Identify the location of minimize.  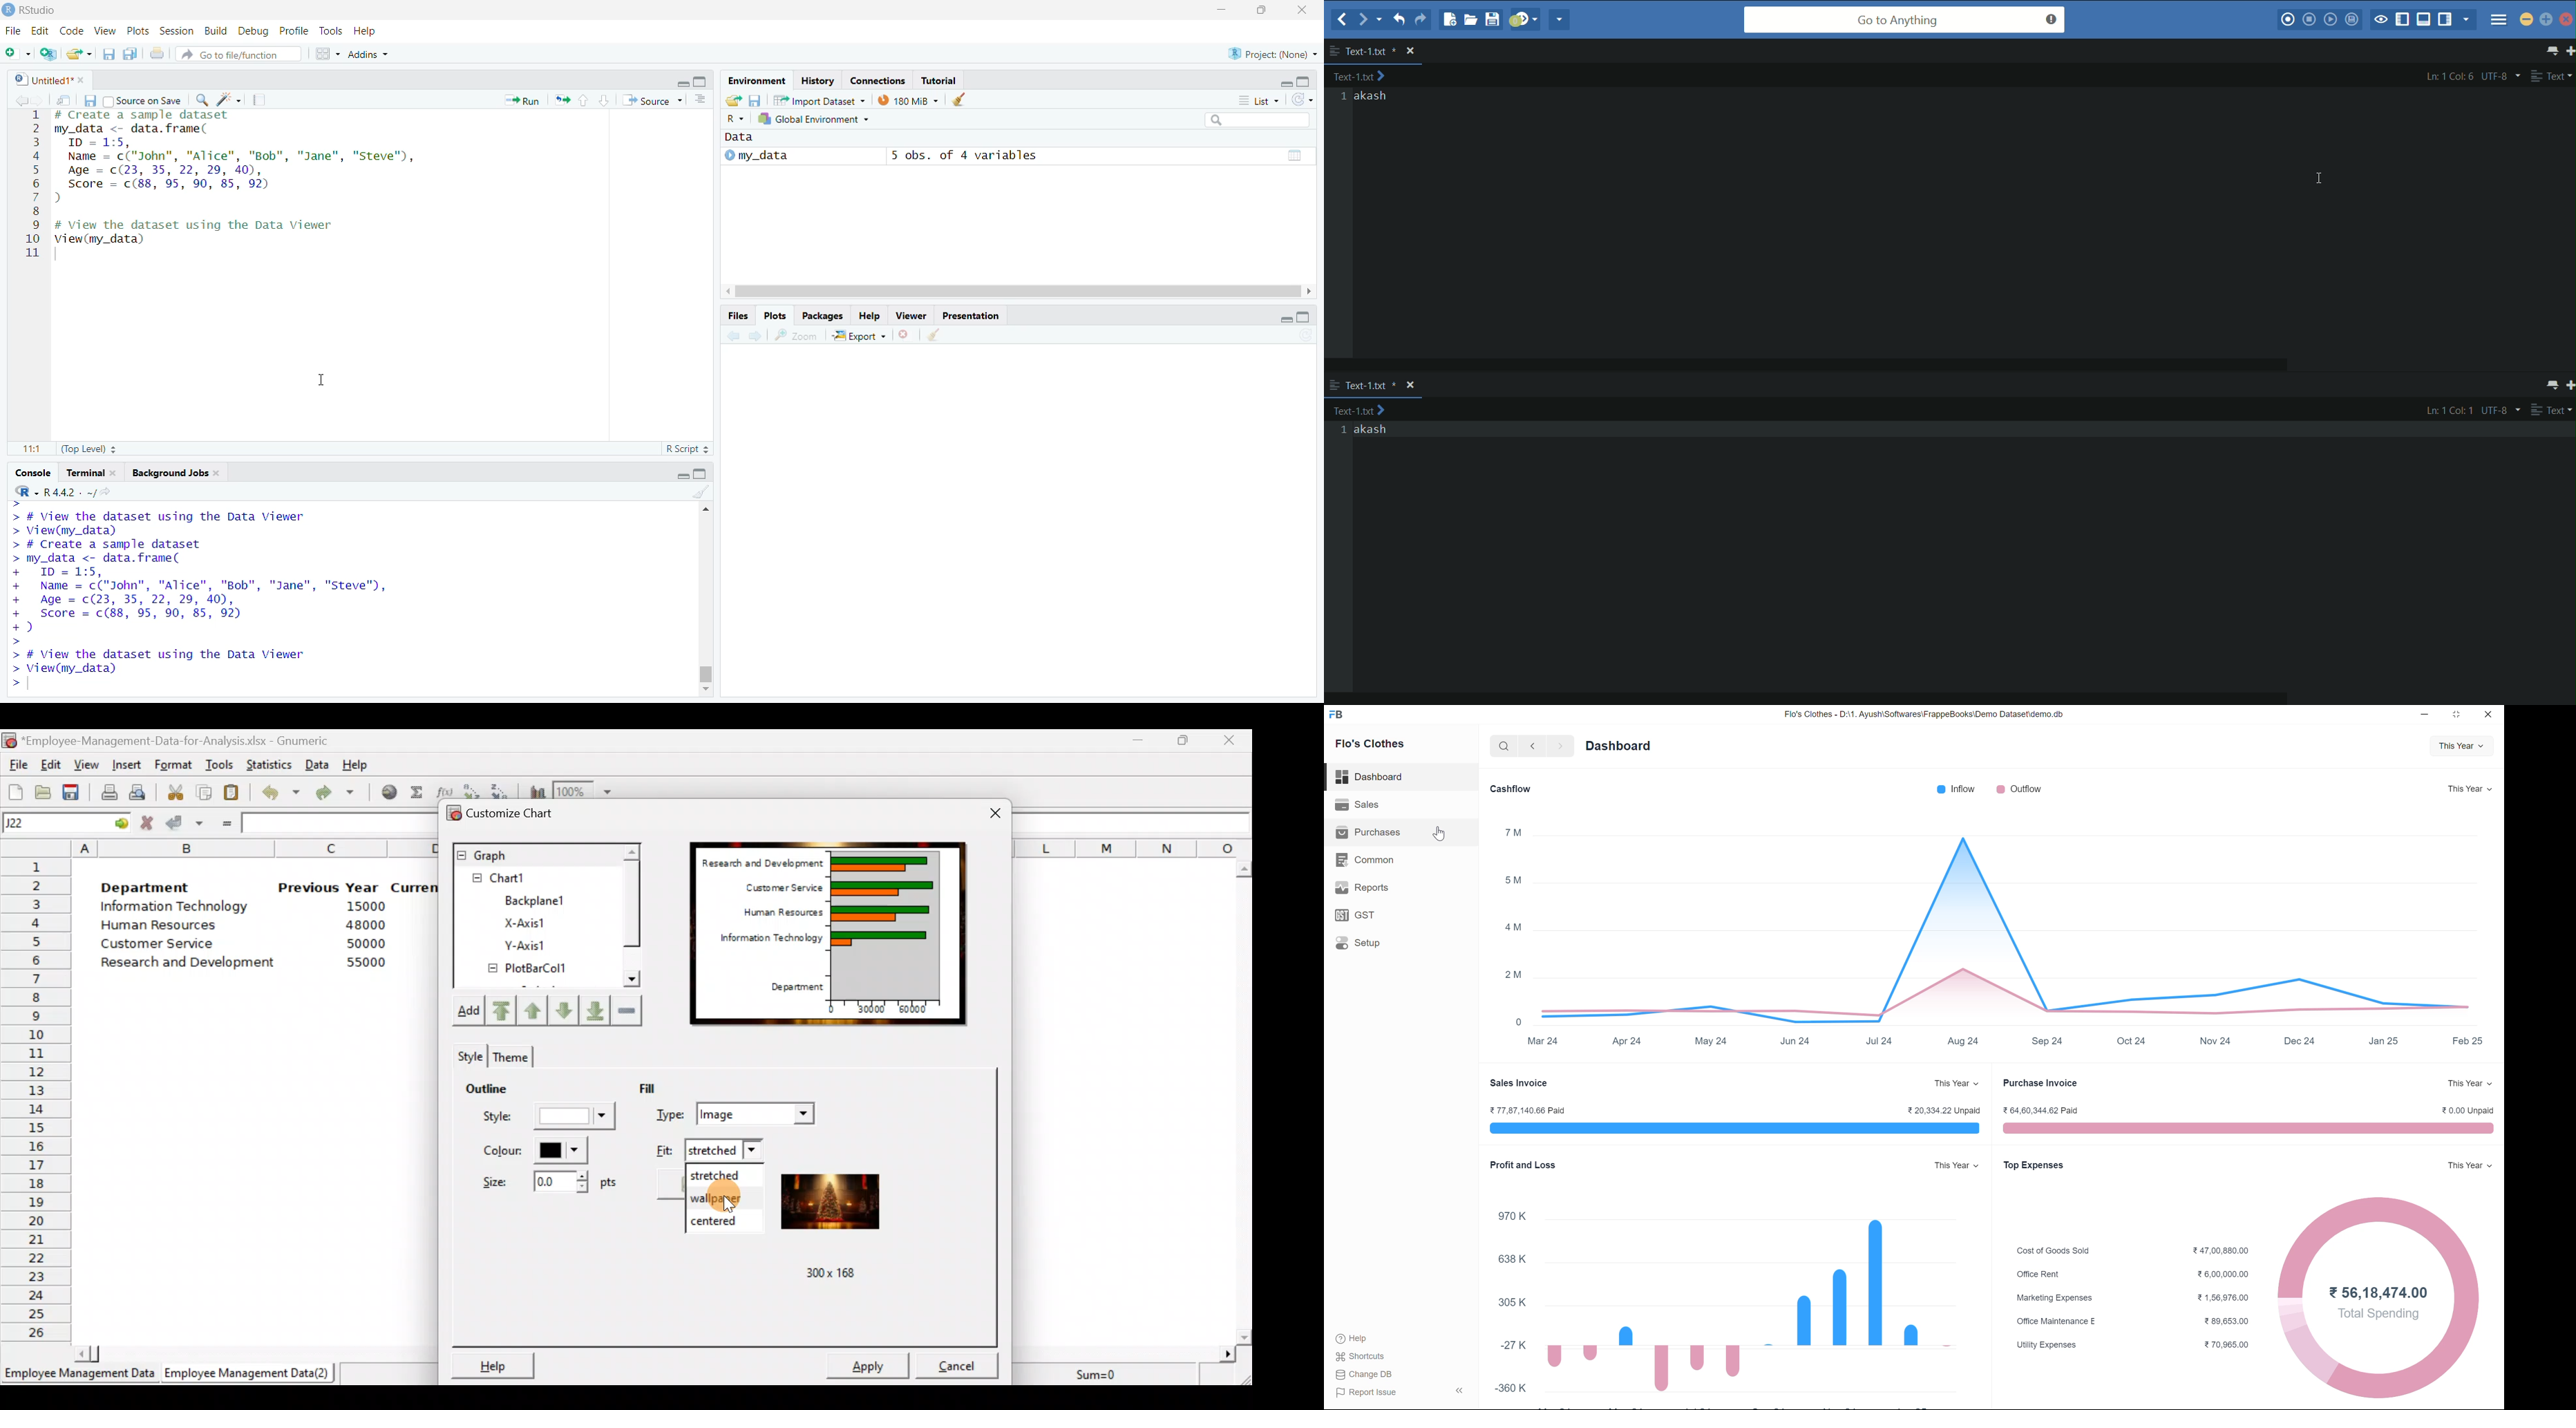
(1284, 85).